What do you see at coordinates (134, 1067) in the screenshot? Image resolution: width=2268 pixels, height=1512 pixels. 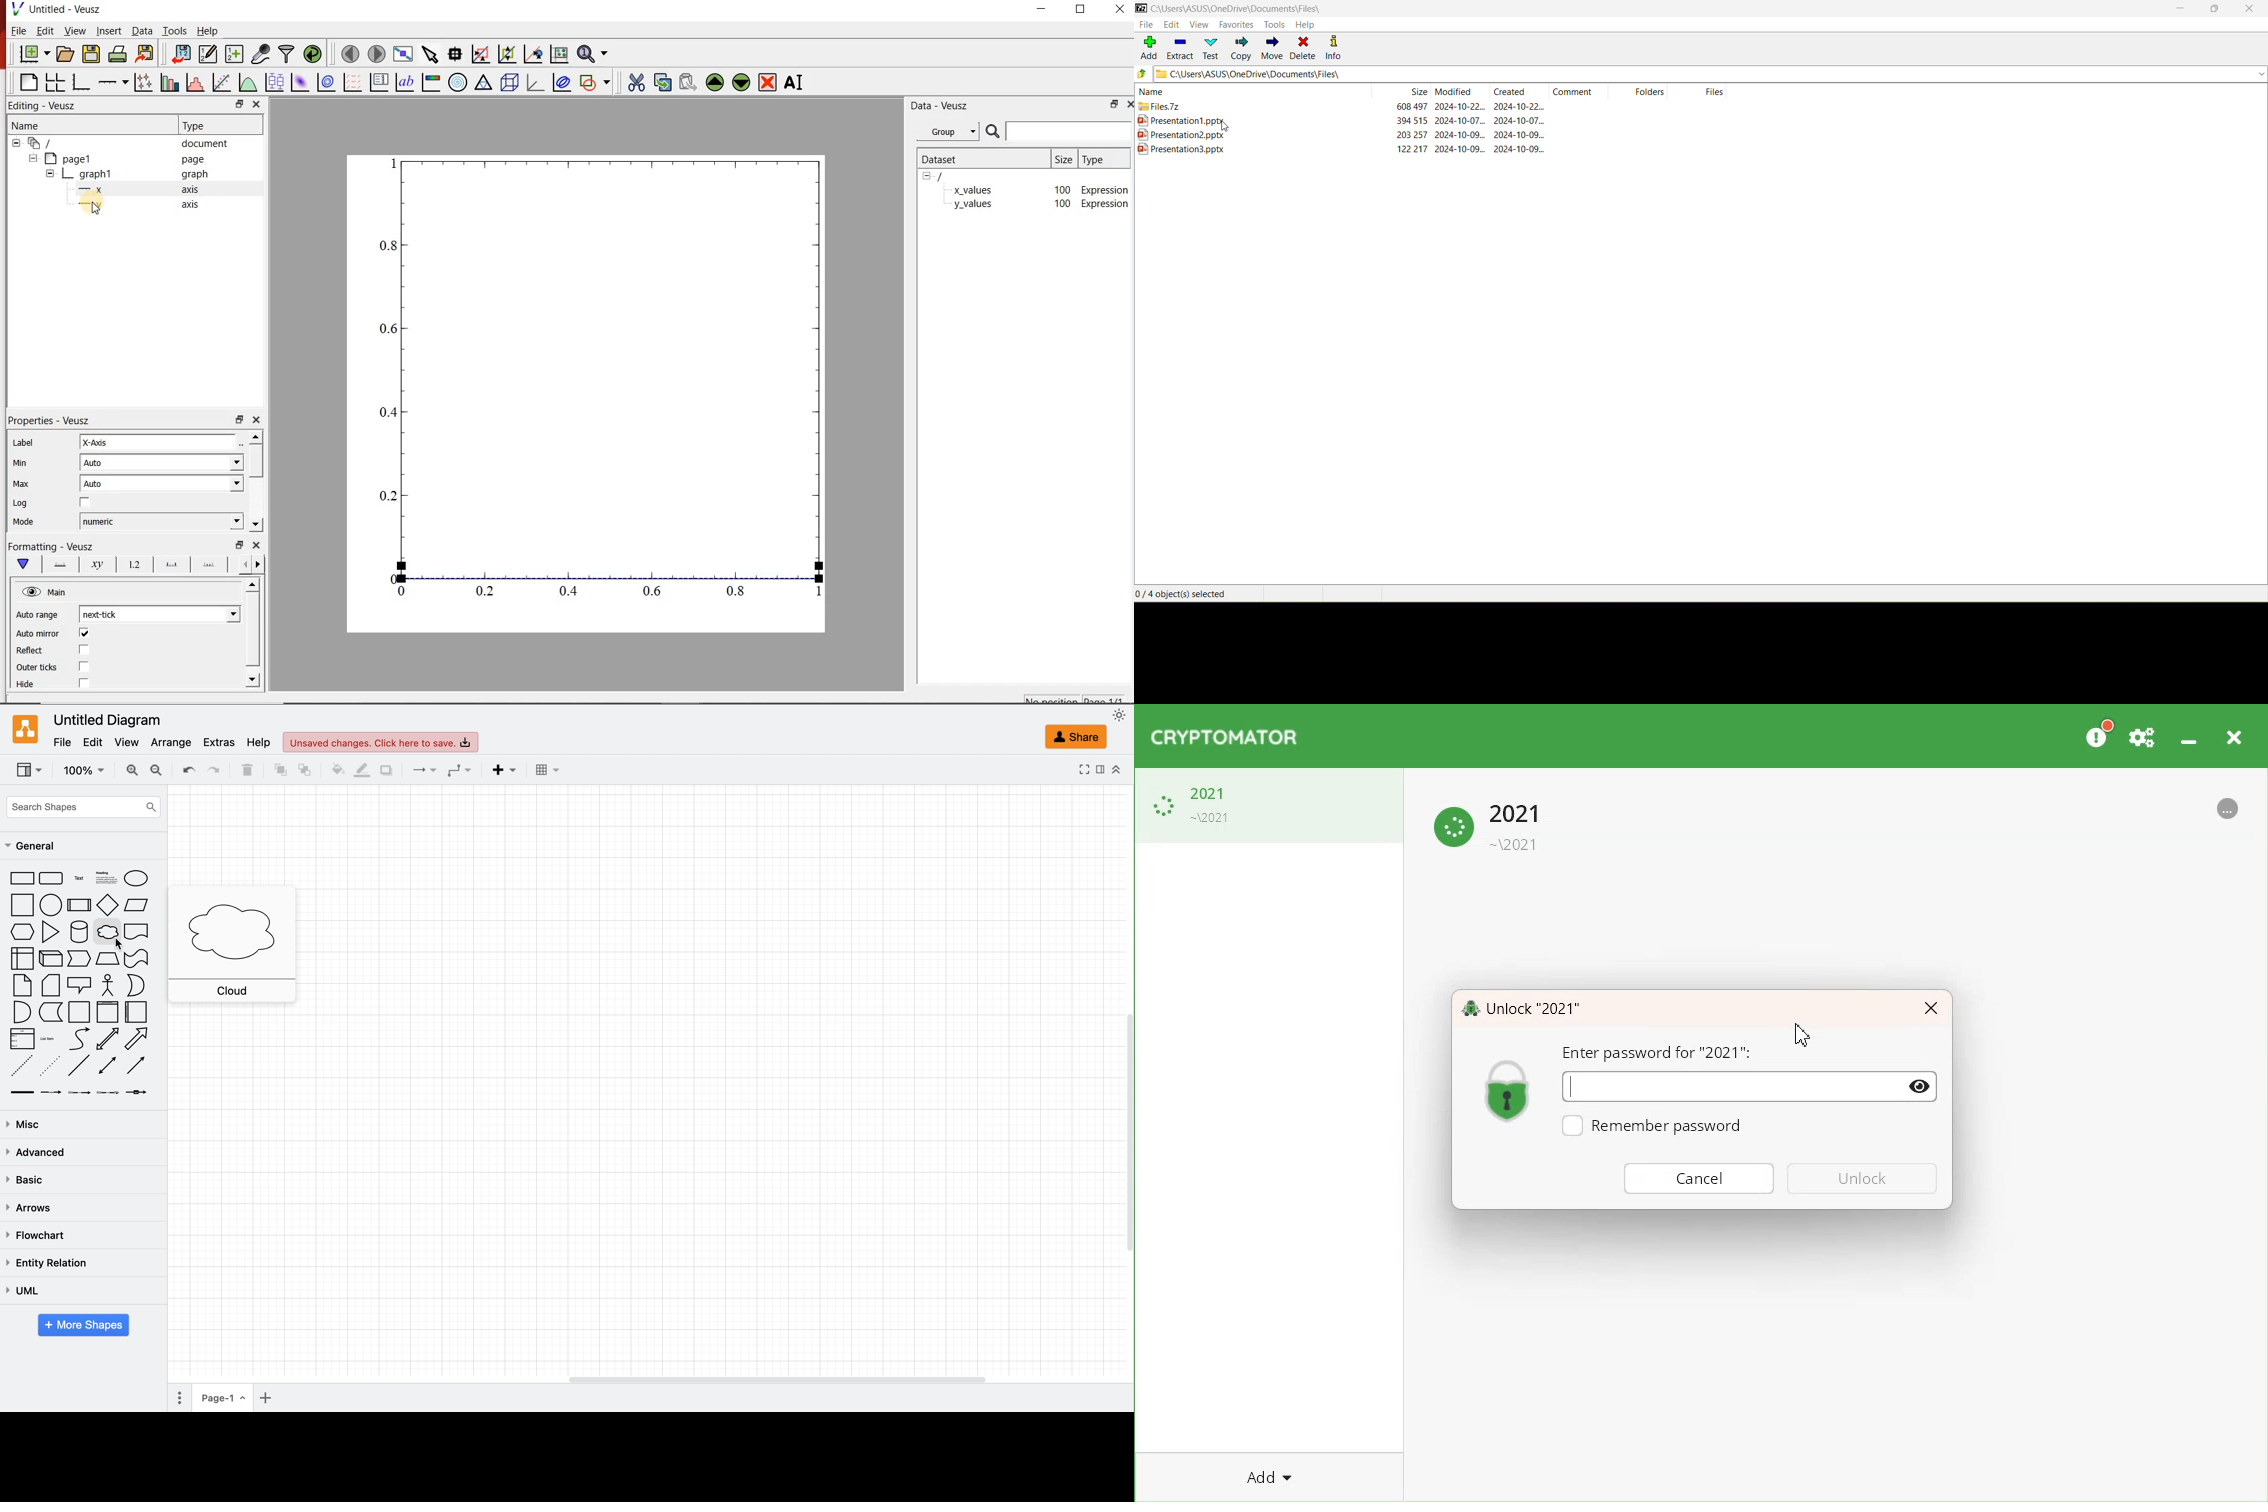 I see `directional connector` at bounding box center [134, 1067].